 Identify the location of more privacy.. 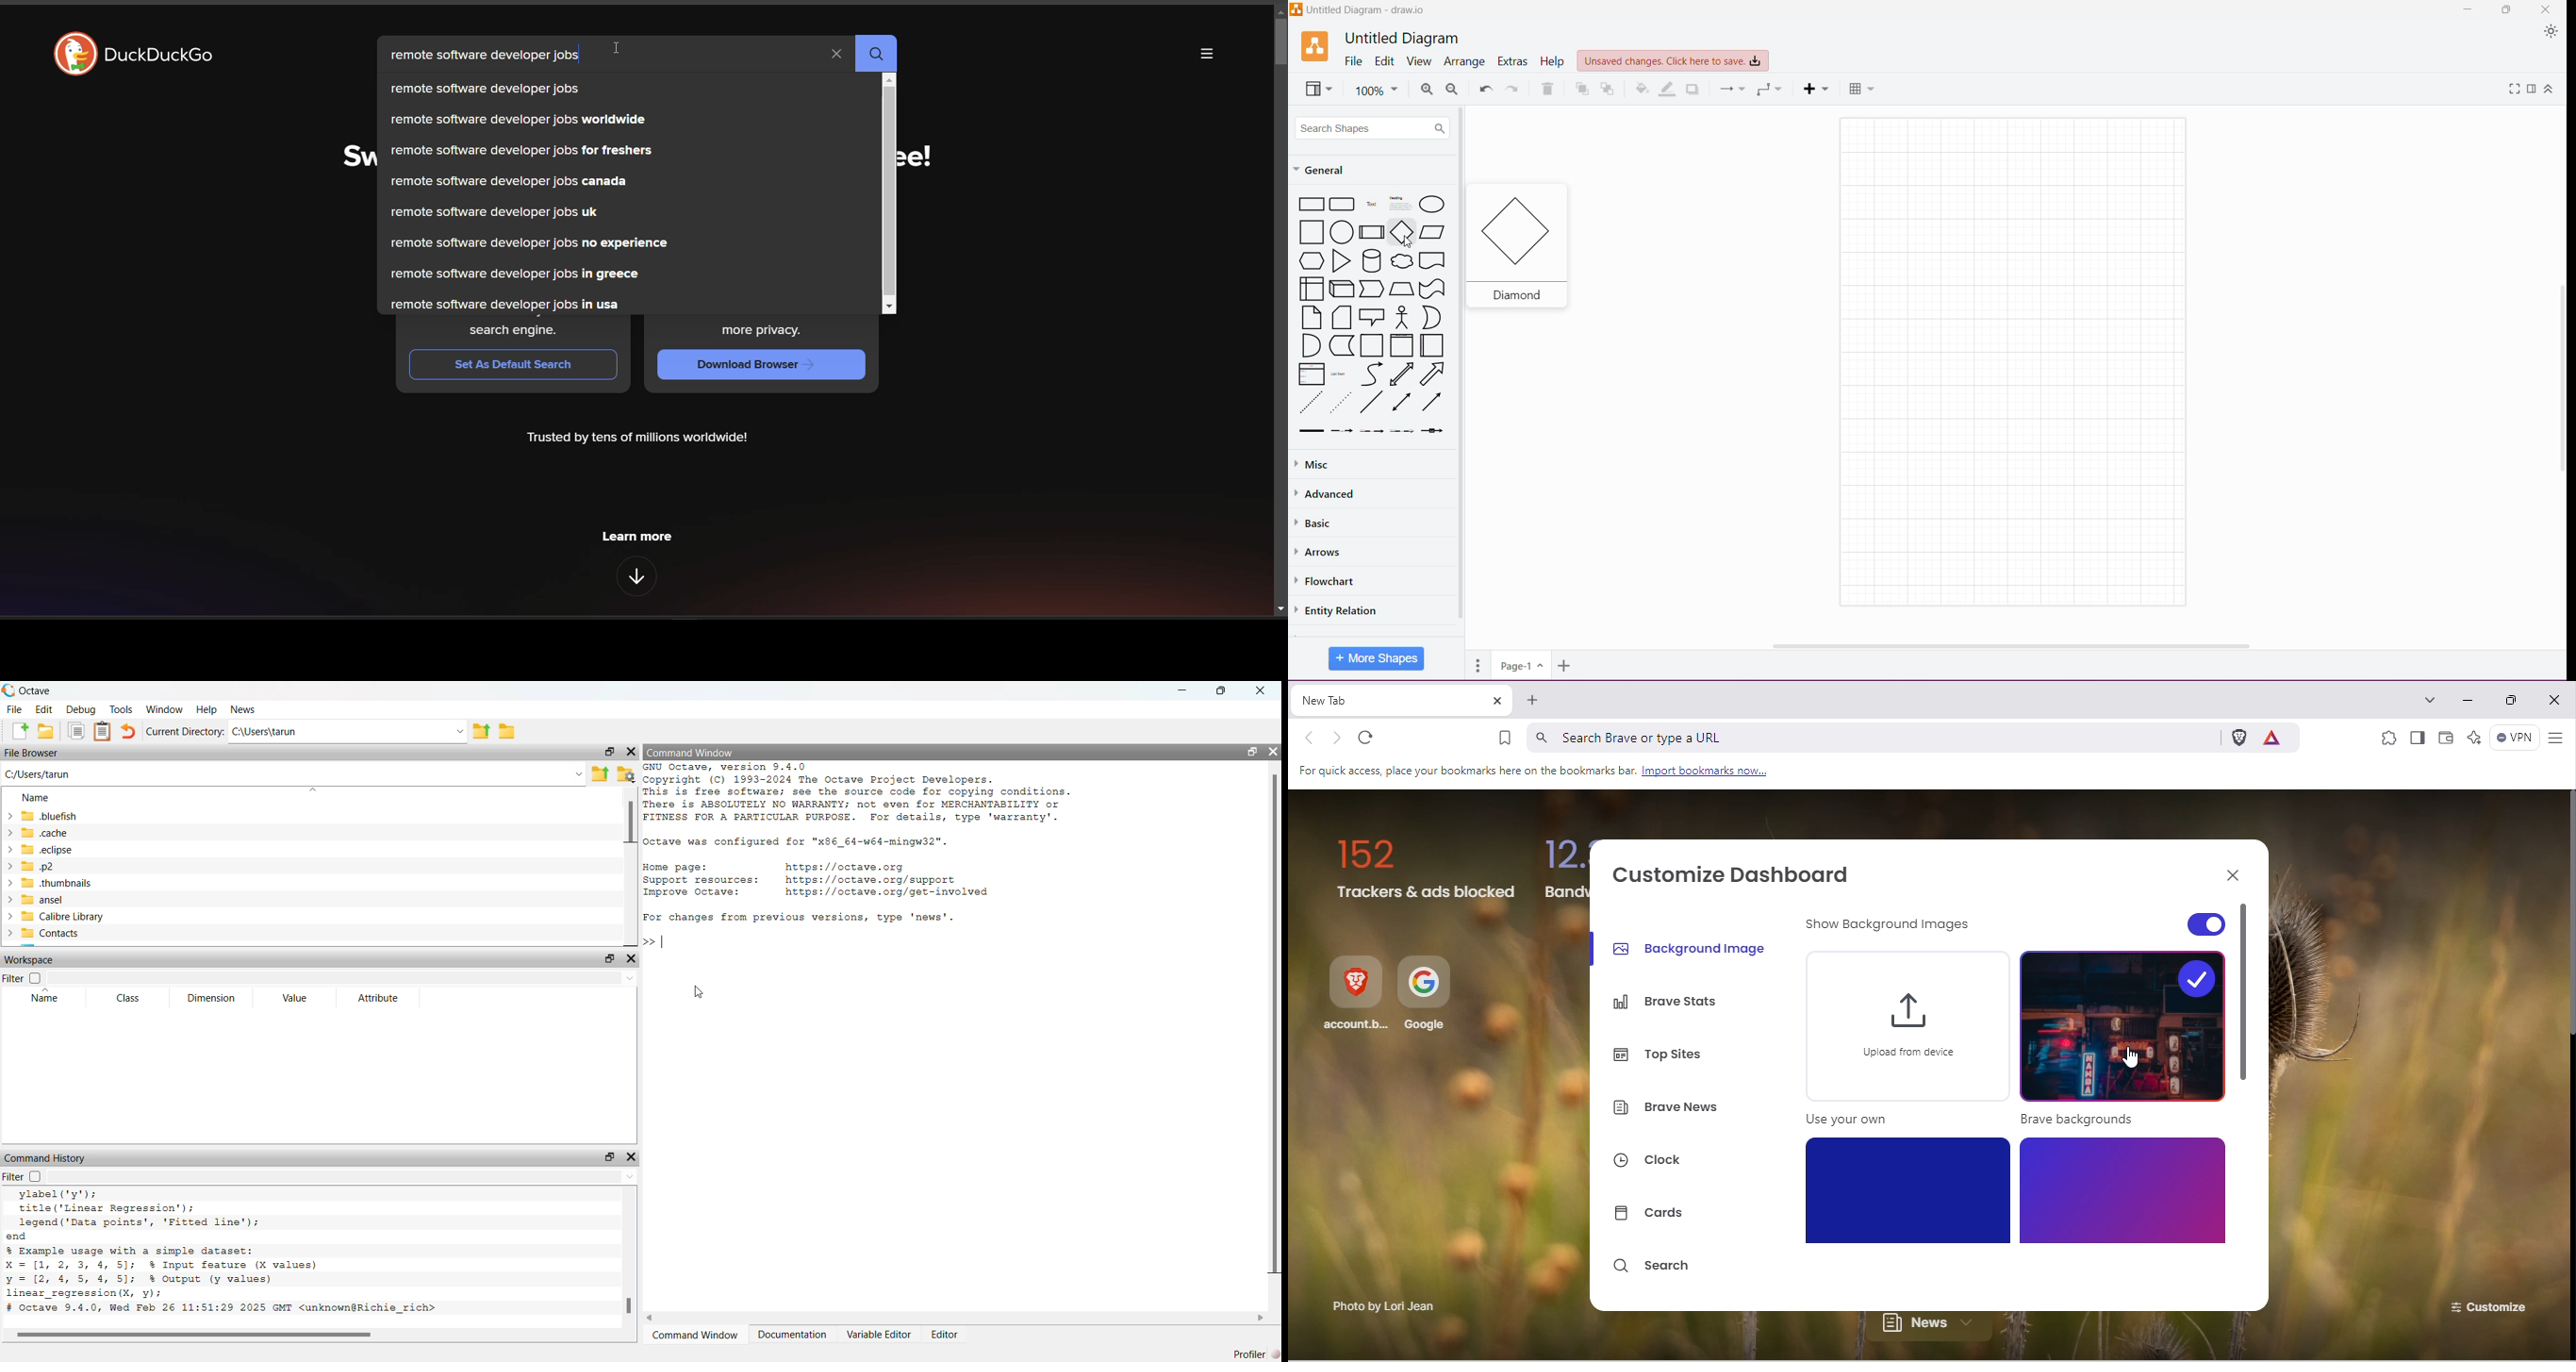
(770, 332).